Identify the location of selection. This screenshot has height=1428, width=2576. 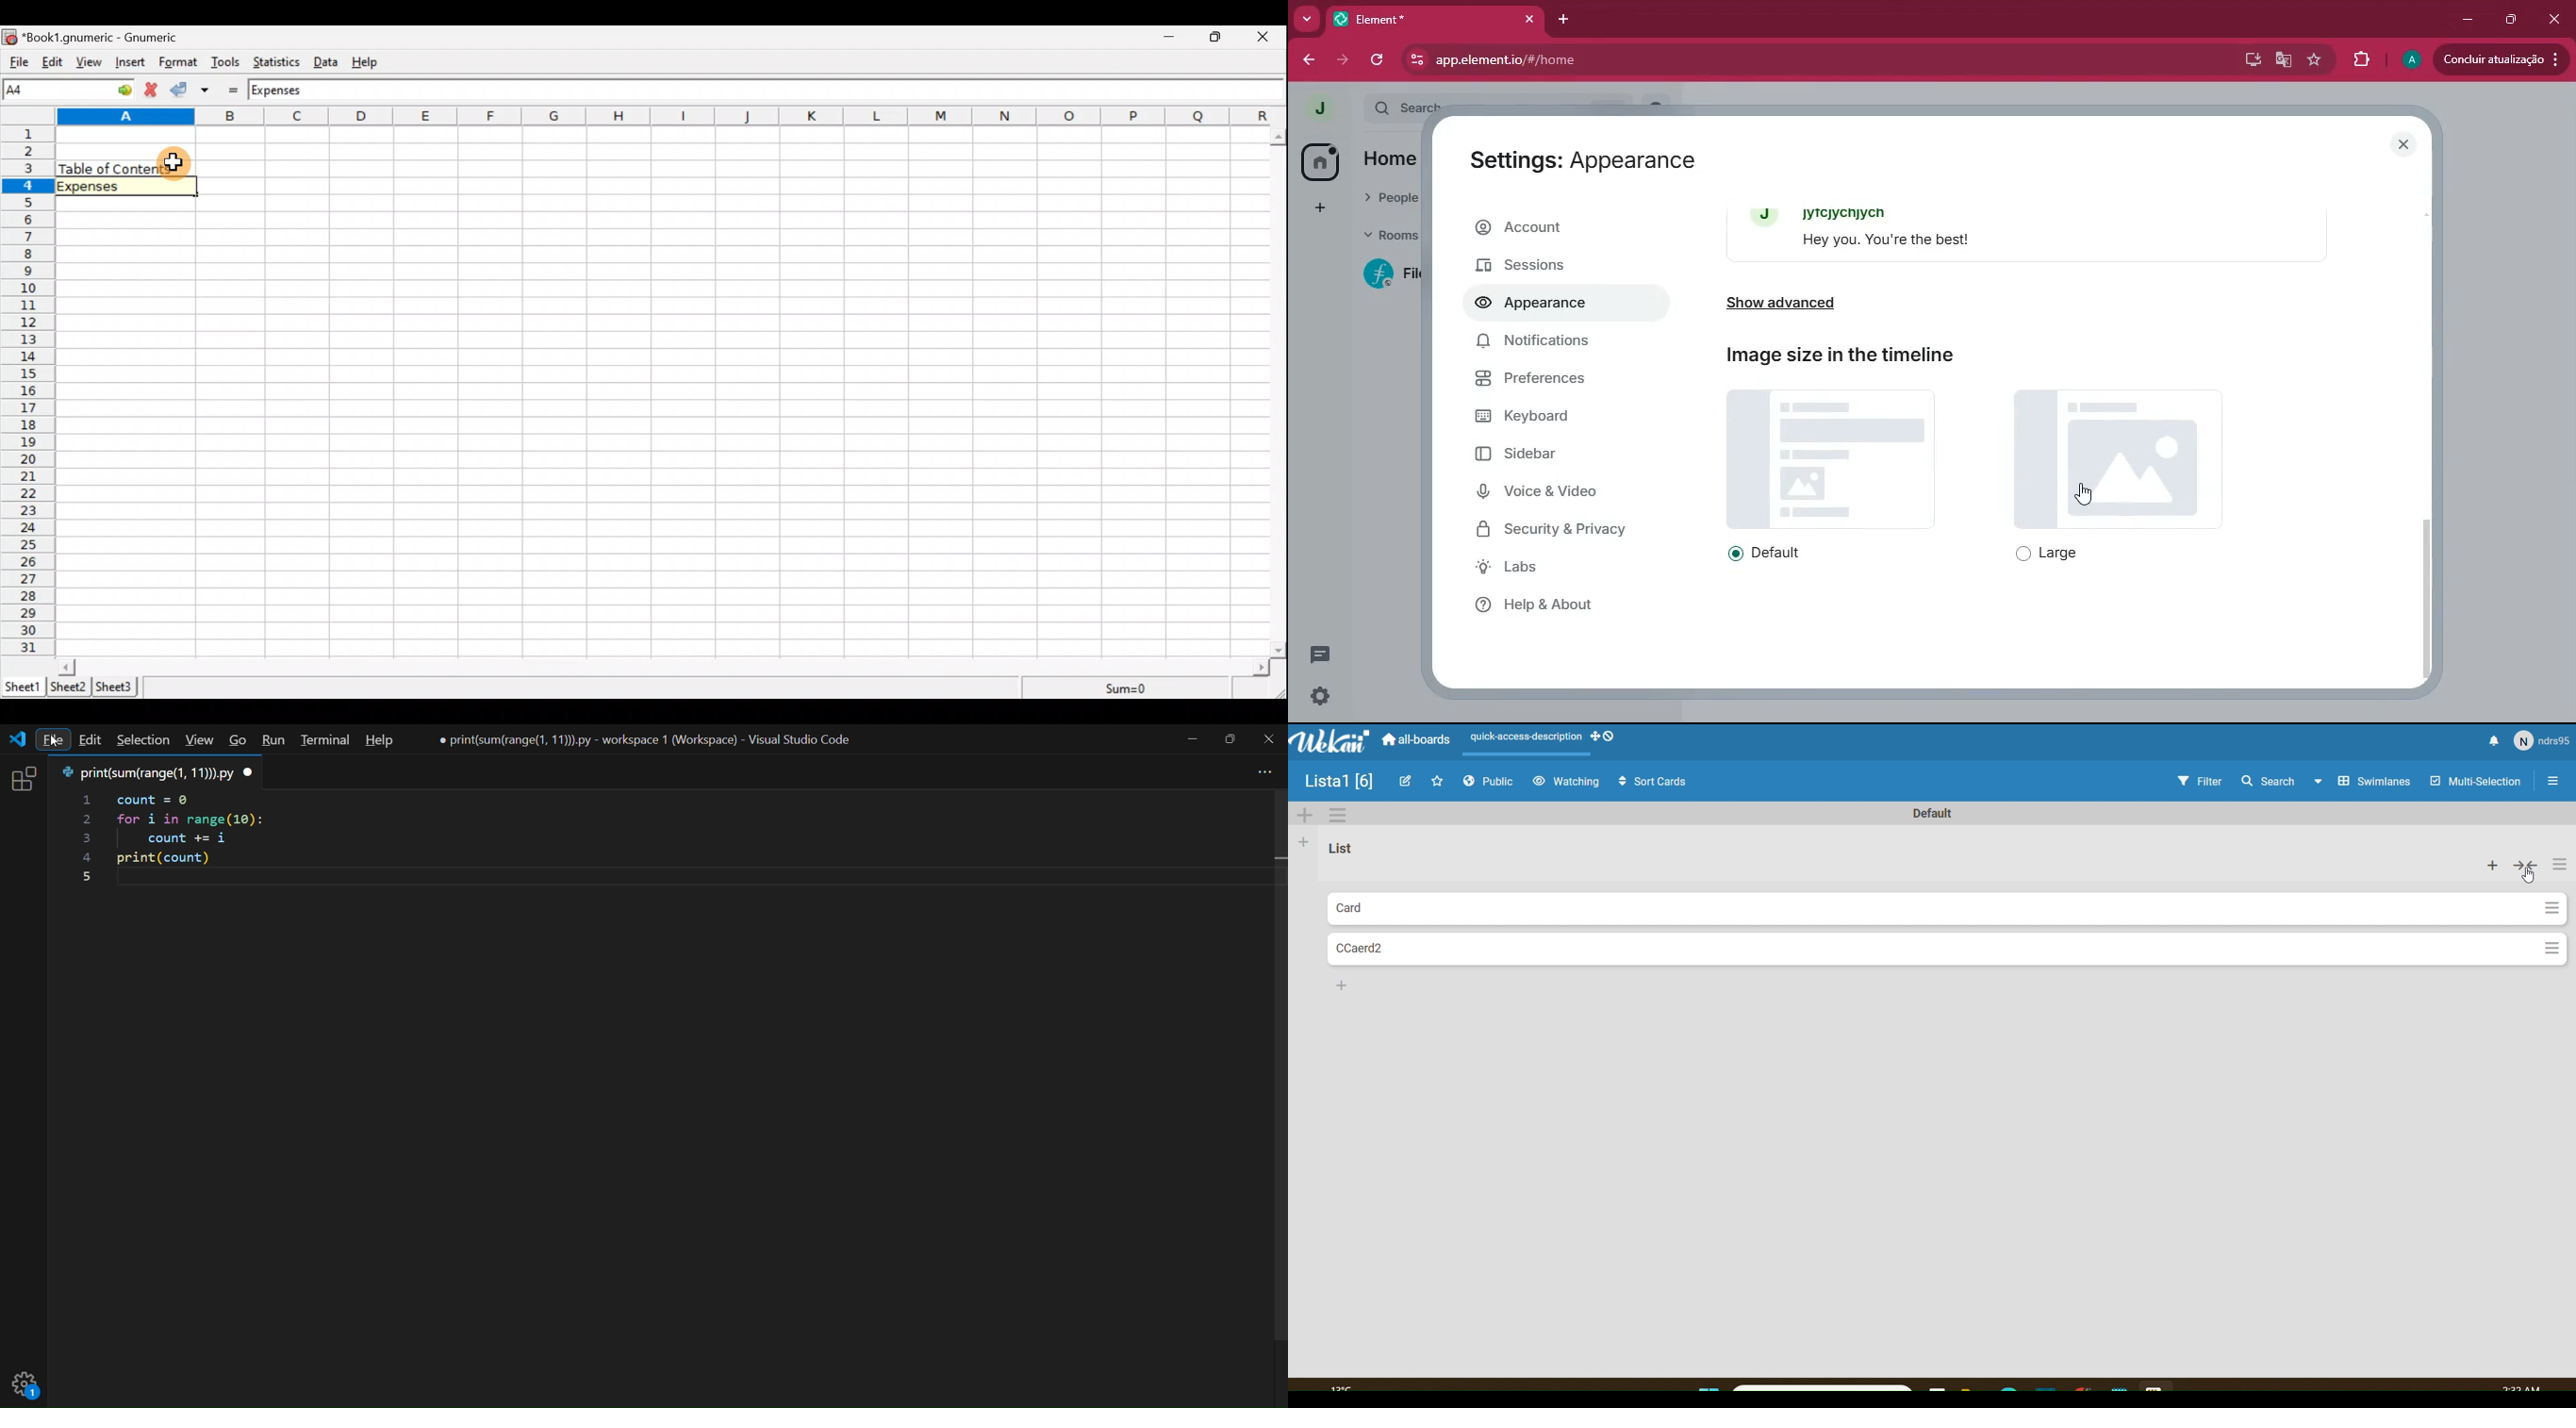
(142, 741).